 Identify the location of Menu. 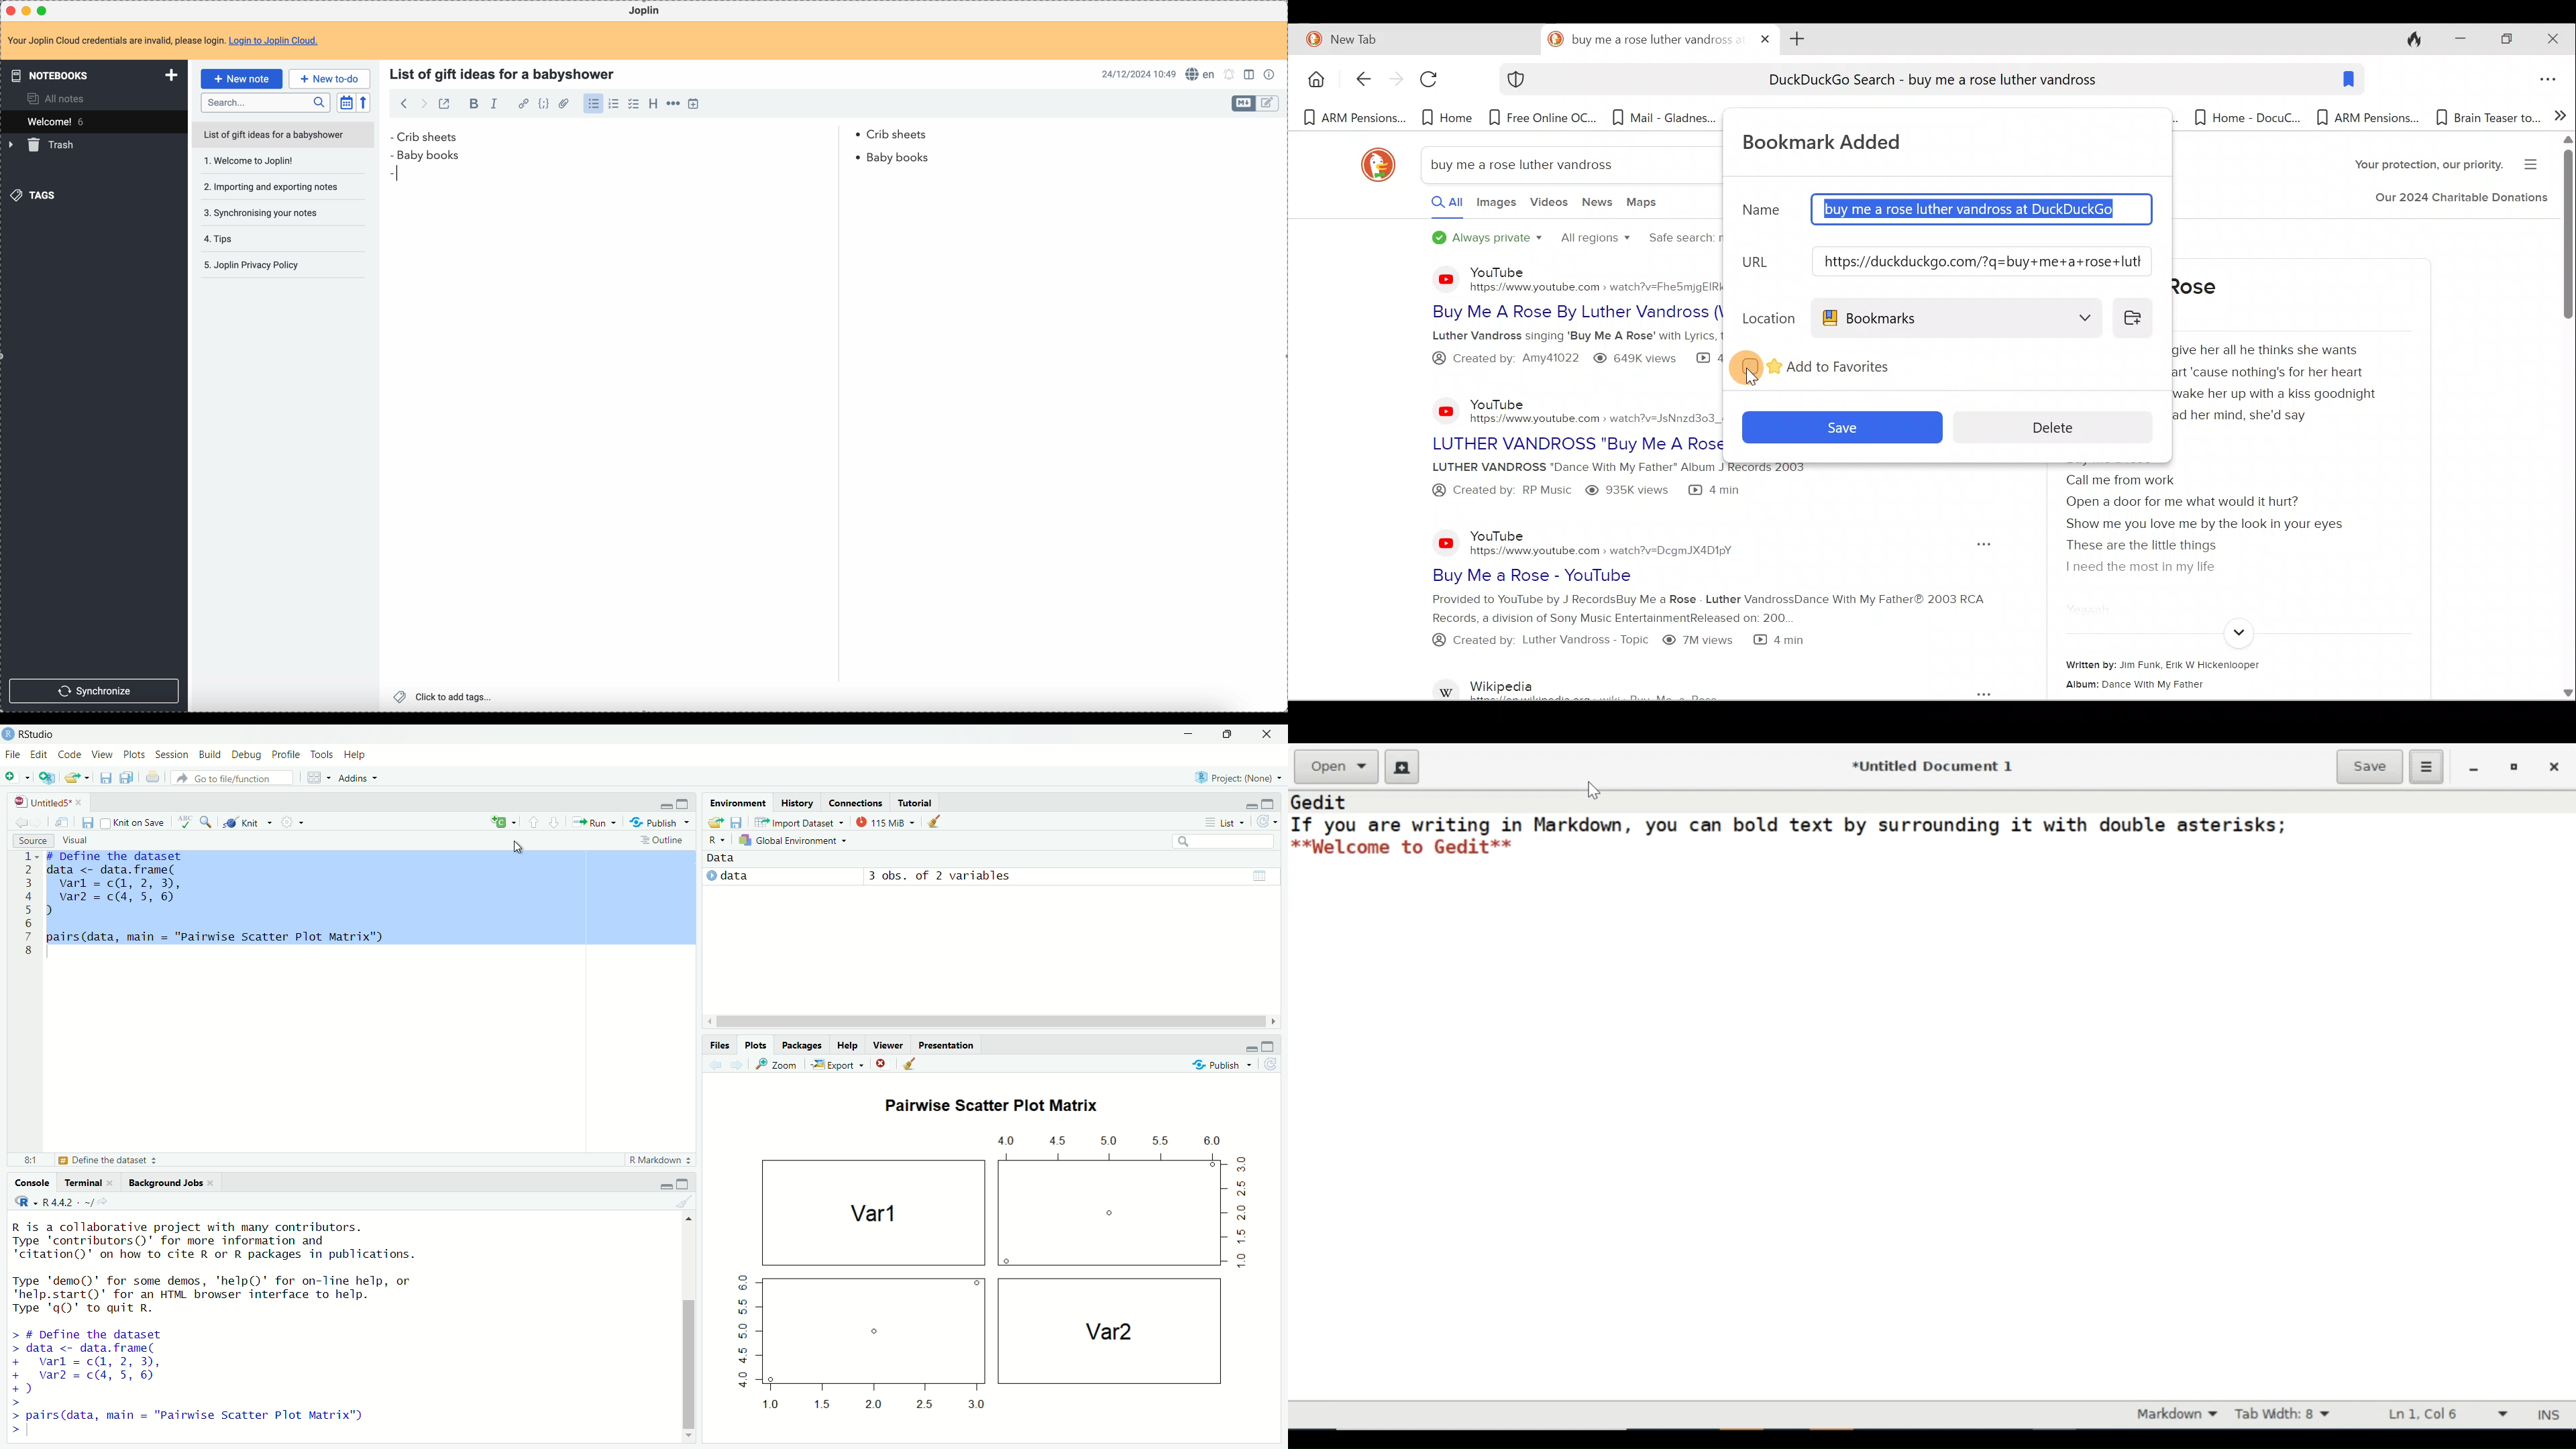
(2535, 162).